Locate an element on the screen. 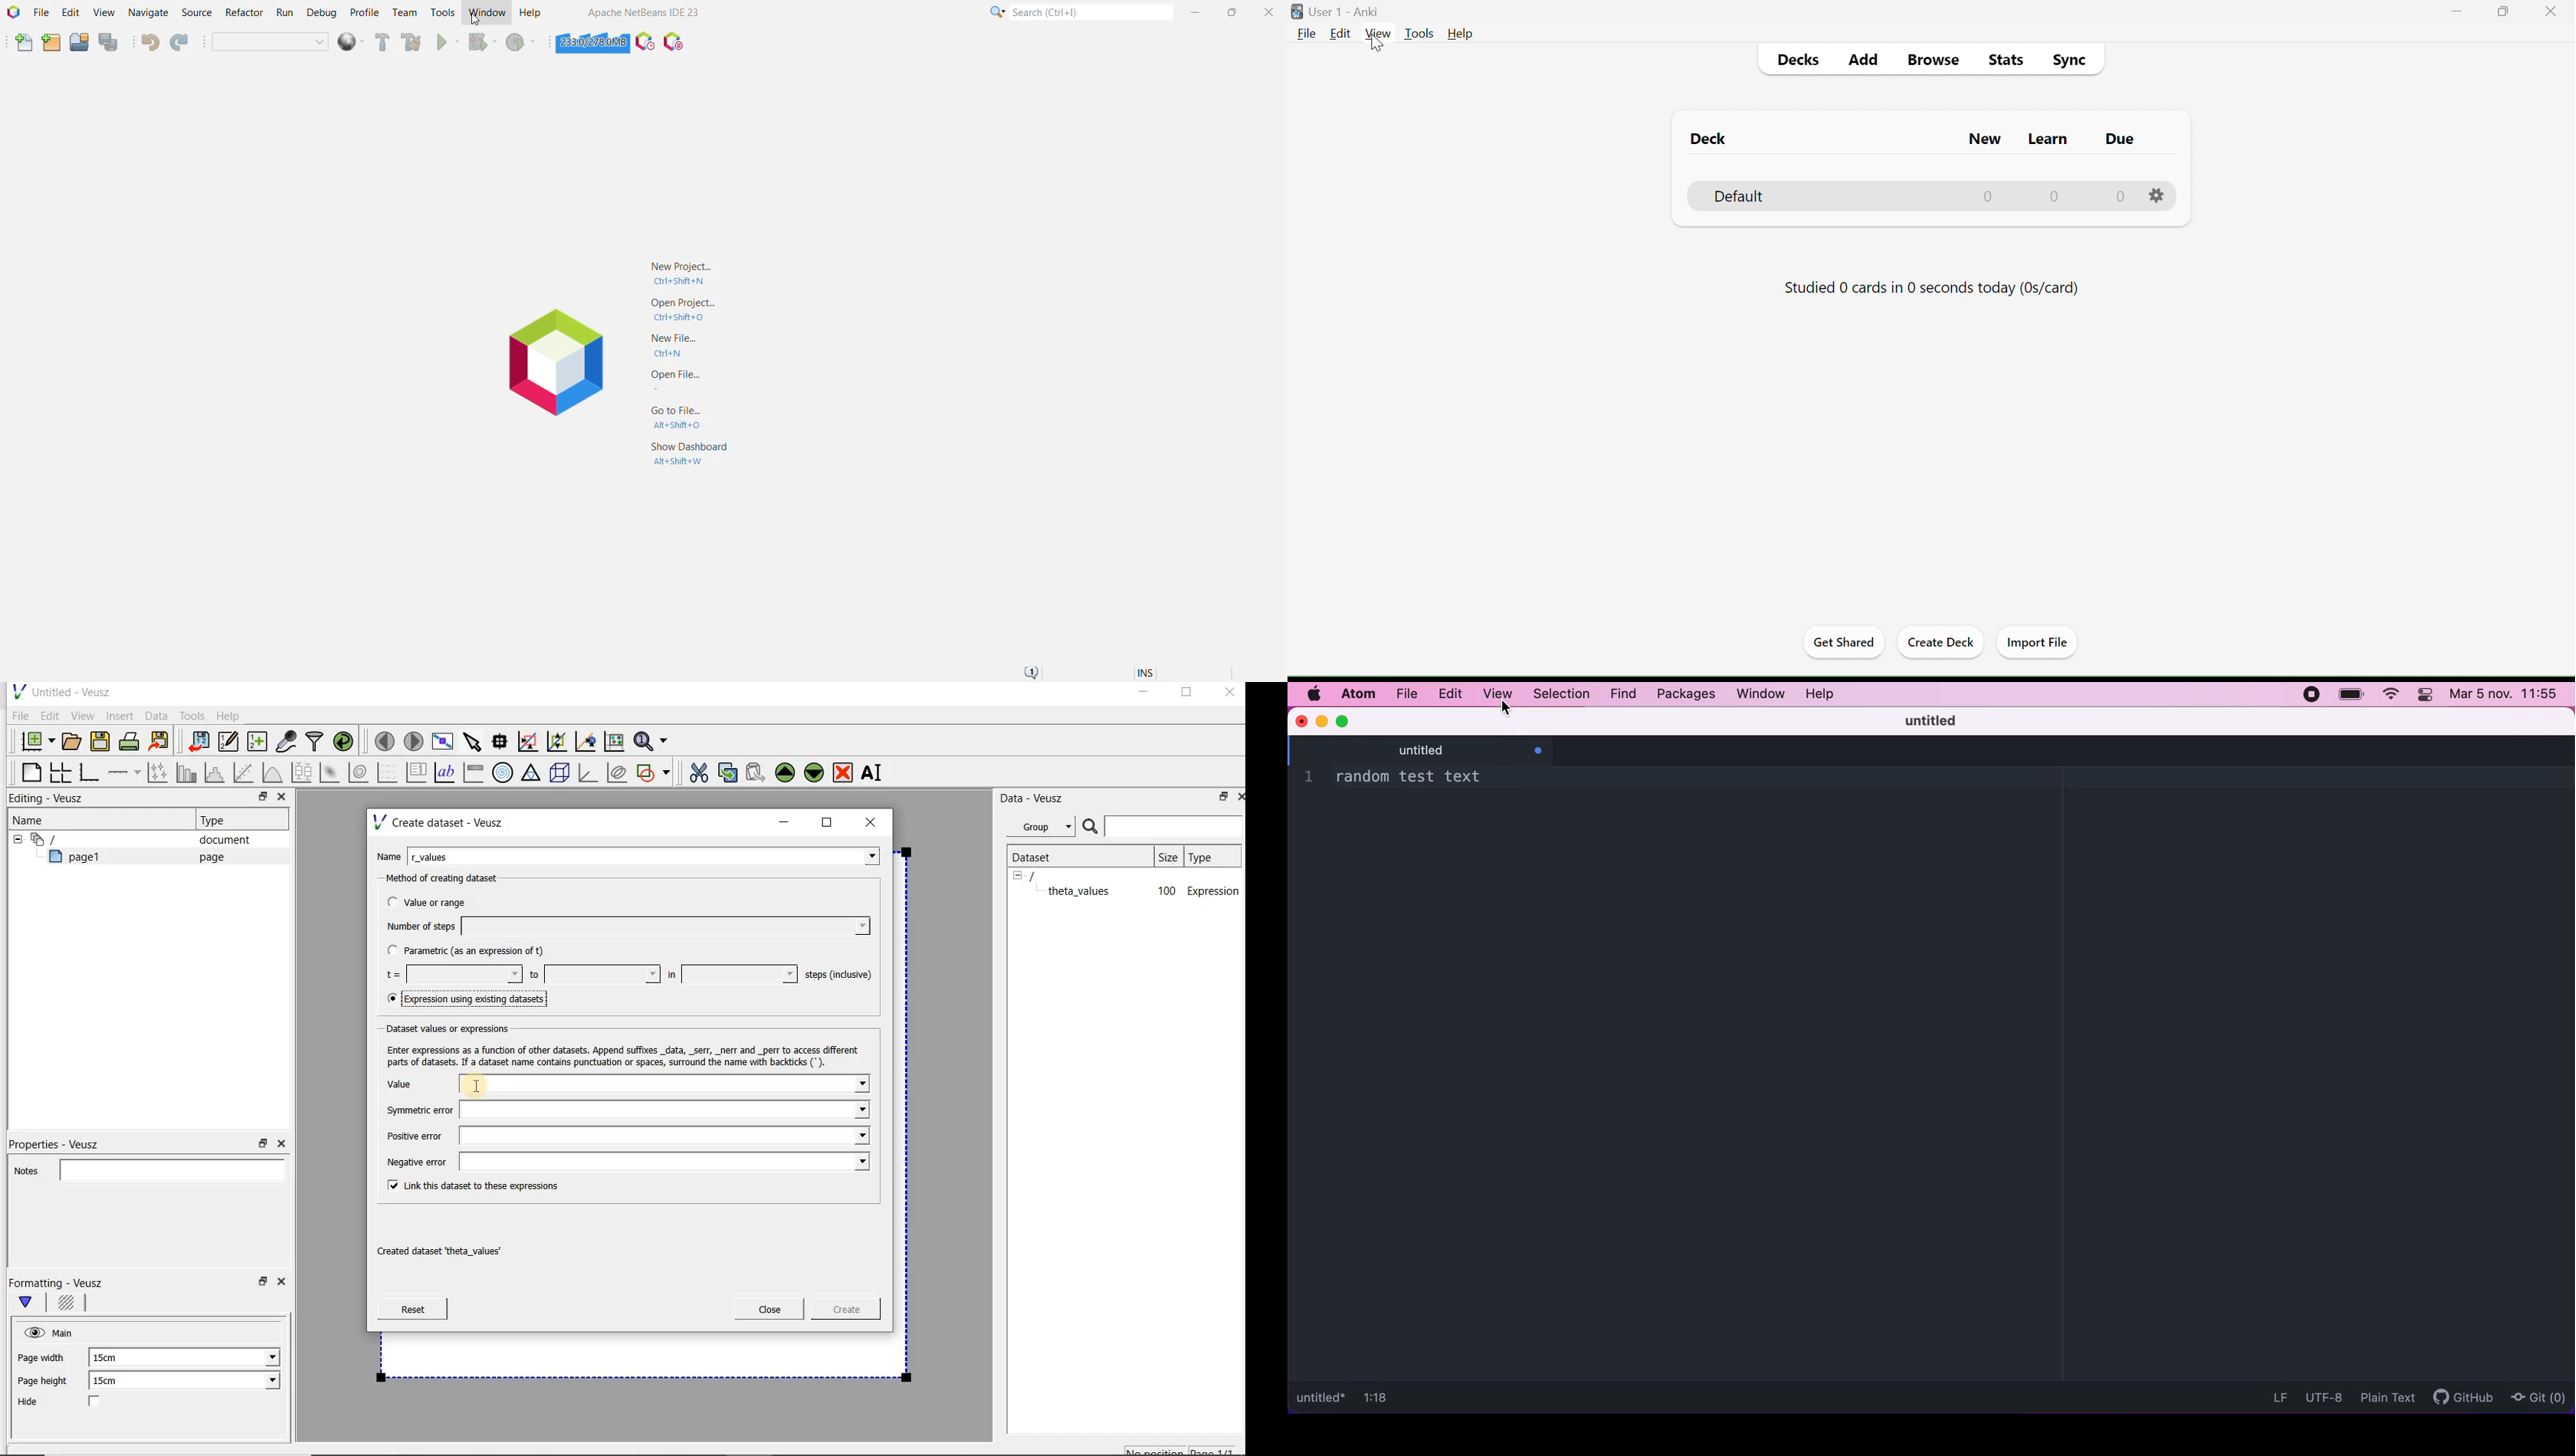 The width and height of the screenshot is (2576, 1456). plot box plots is located at coordinates (301, 773).